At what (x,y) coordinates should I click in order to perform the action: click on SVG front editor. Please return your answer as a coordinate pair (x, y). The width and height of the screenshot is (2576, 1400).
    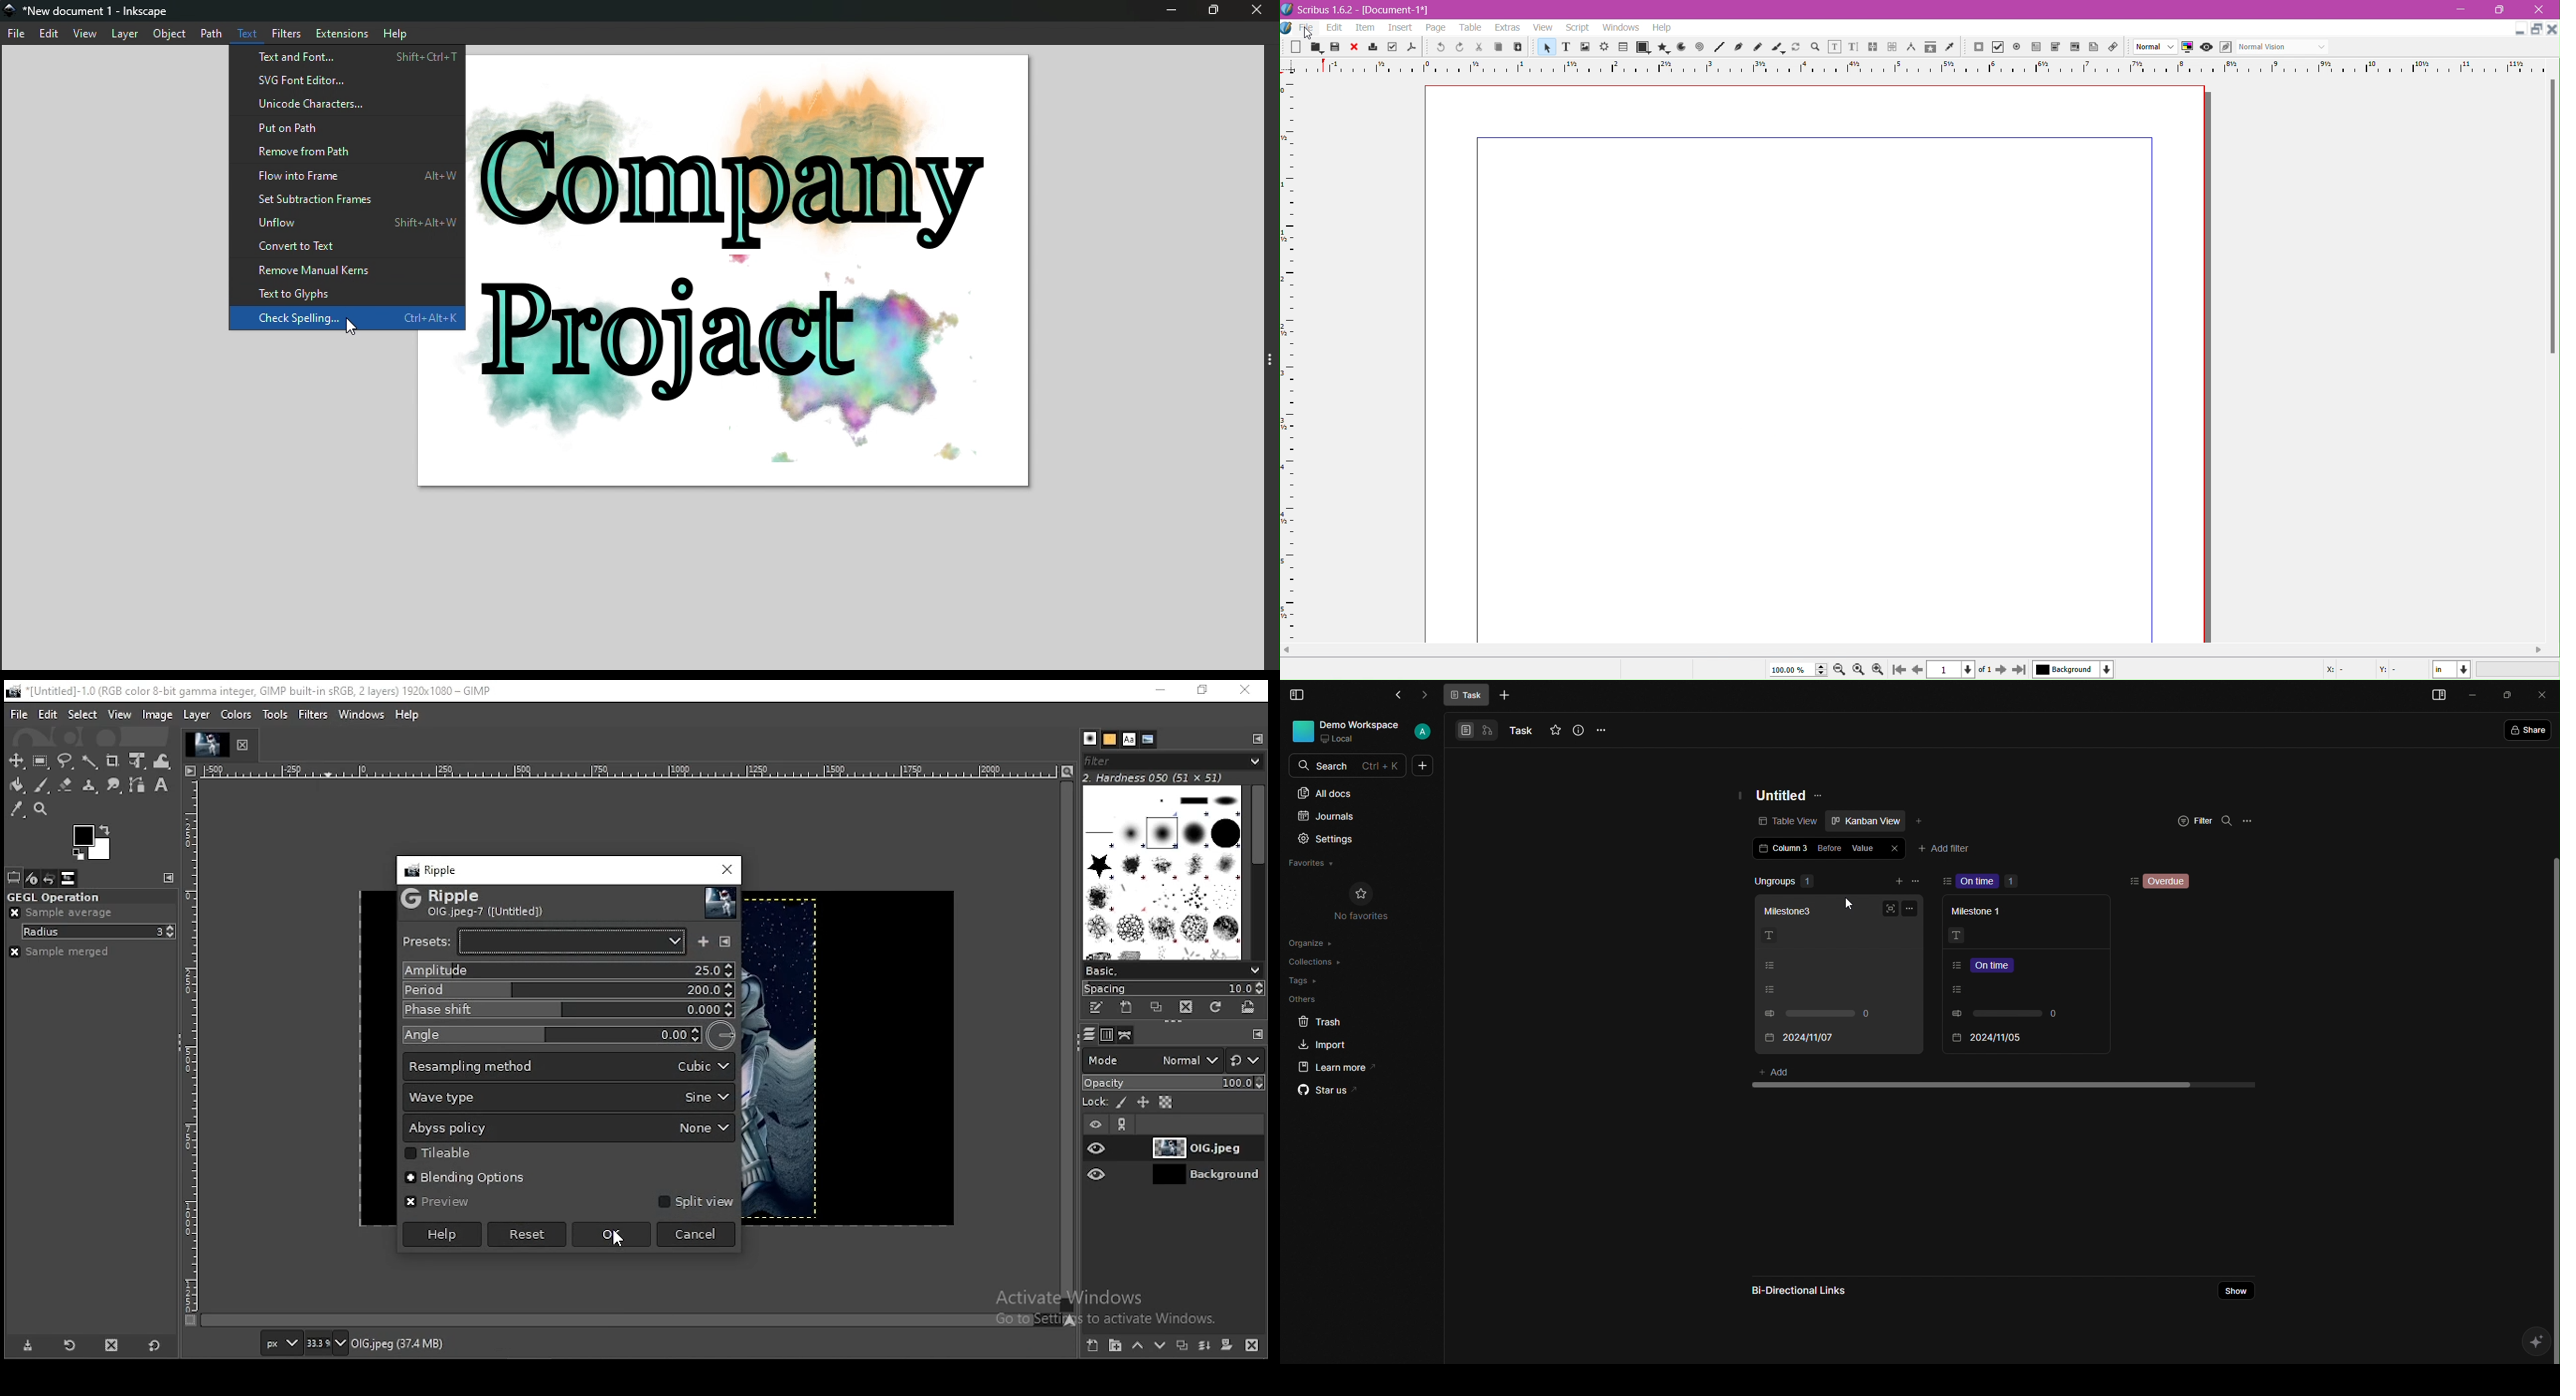
    Looking at the image, I should click on (348, 80).